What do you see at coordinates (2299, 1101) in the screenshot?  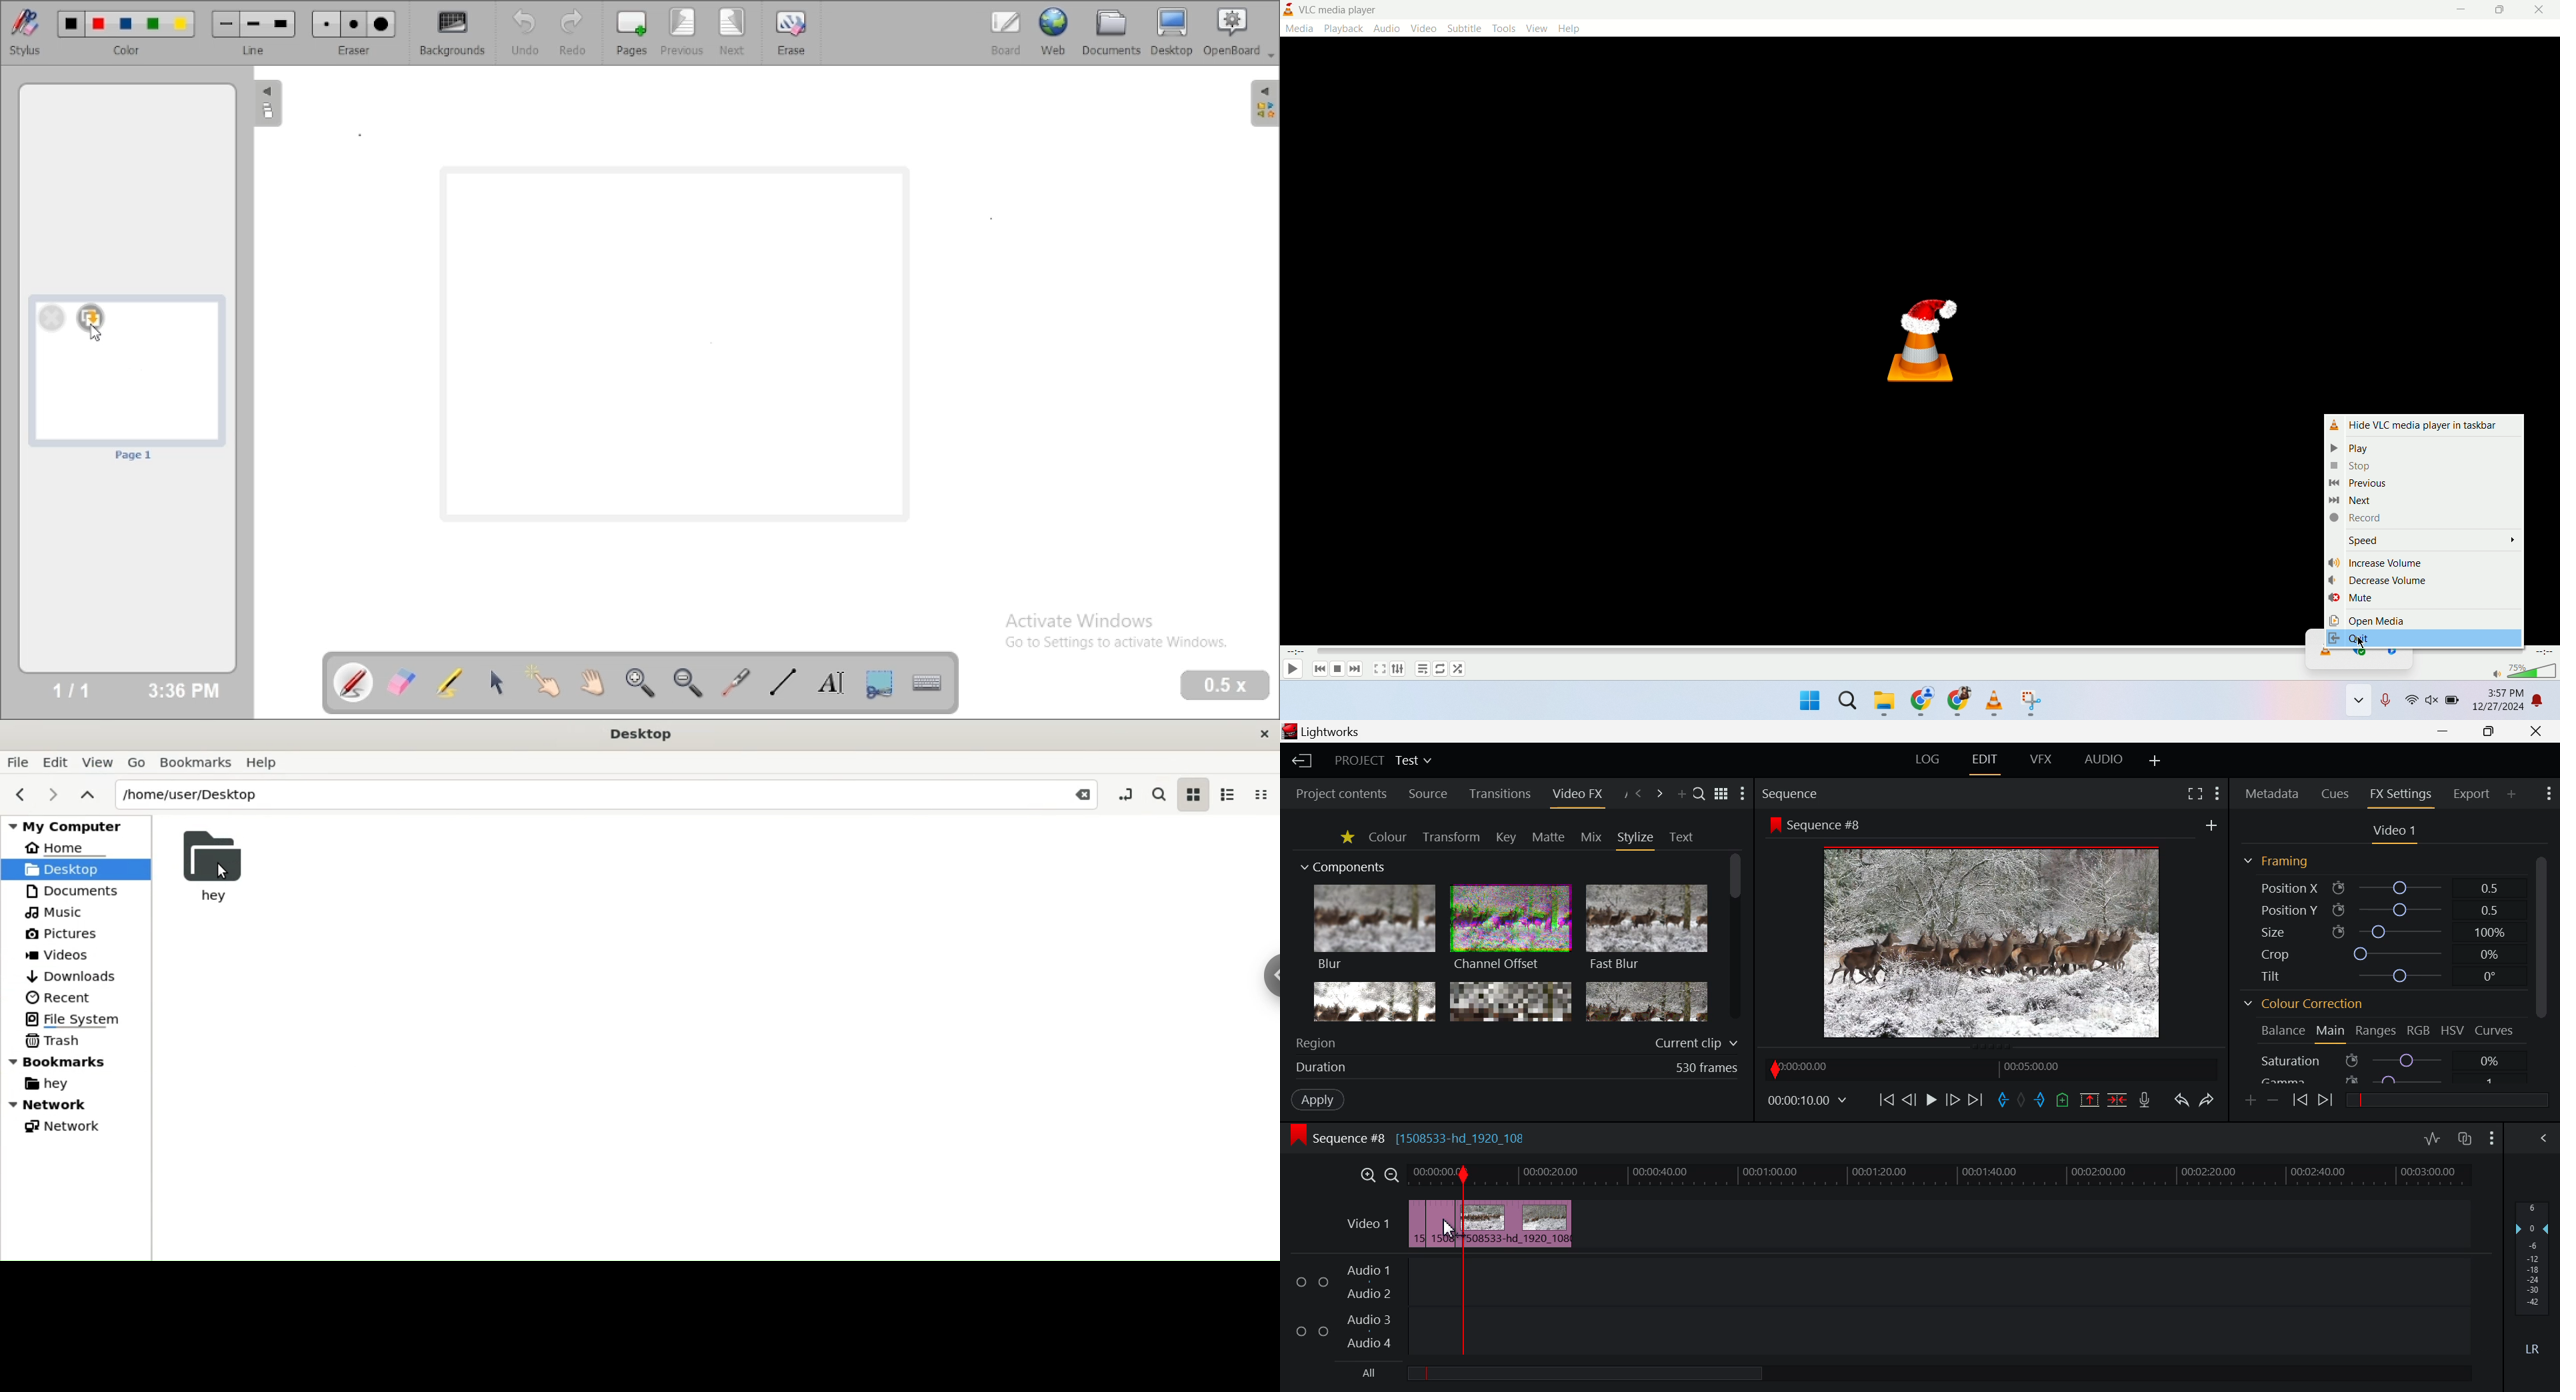 I see `Previous keyframe` at bounding box center [2299, 1101].